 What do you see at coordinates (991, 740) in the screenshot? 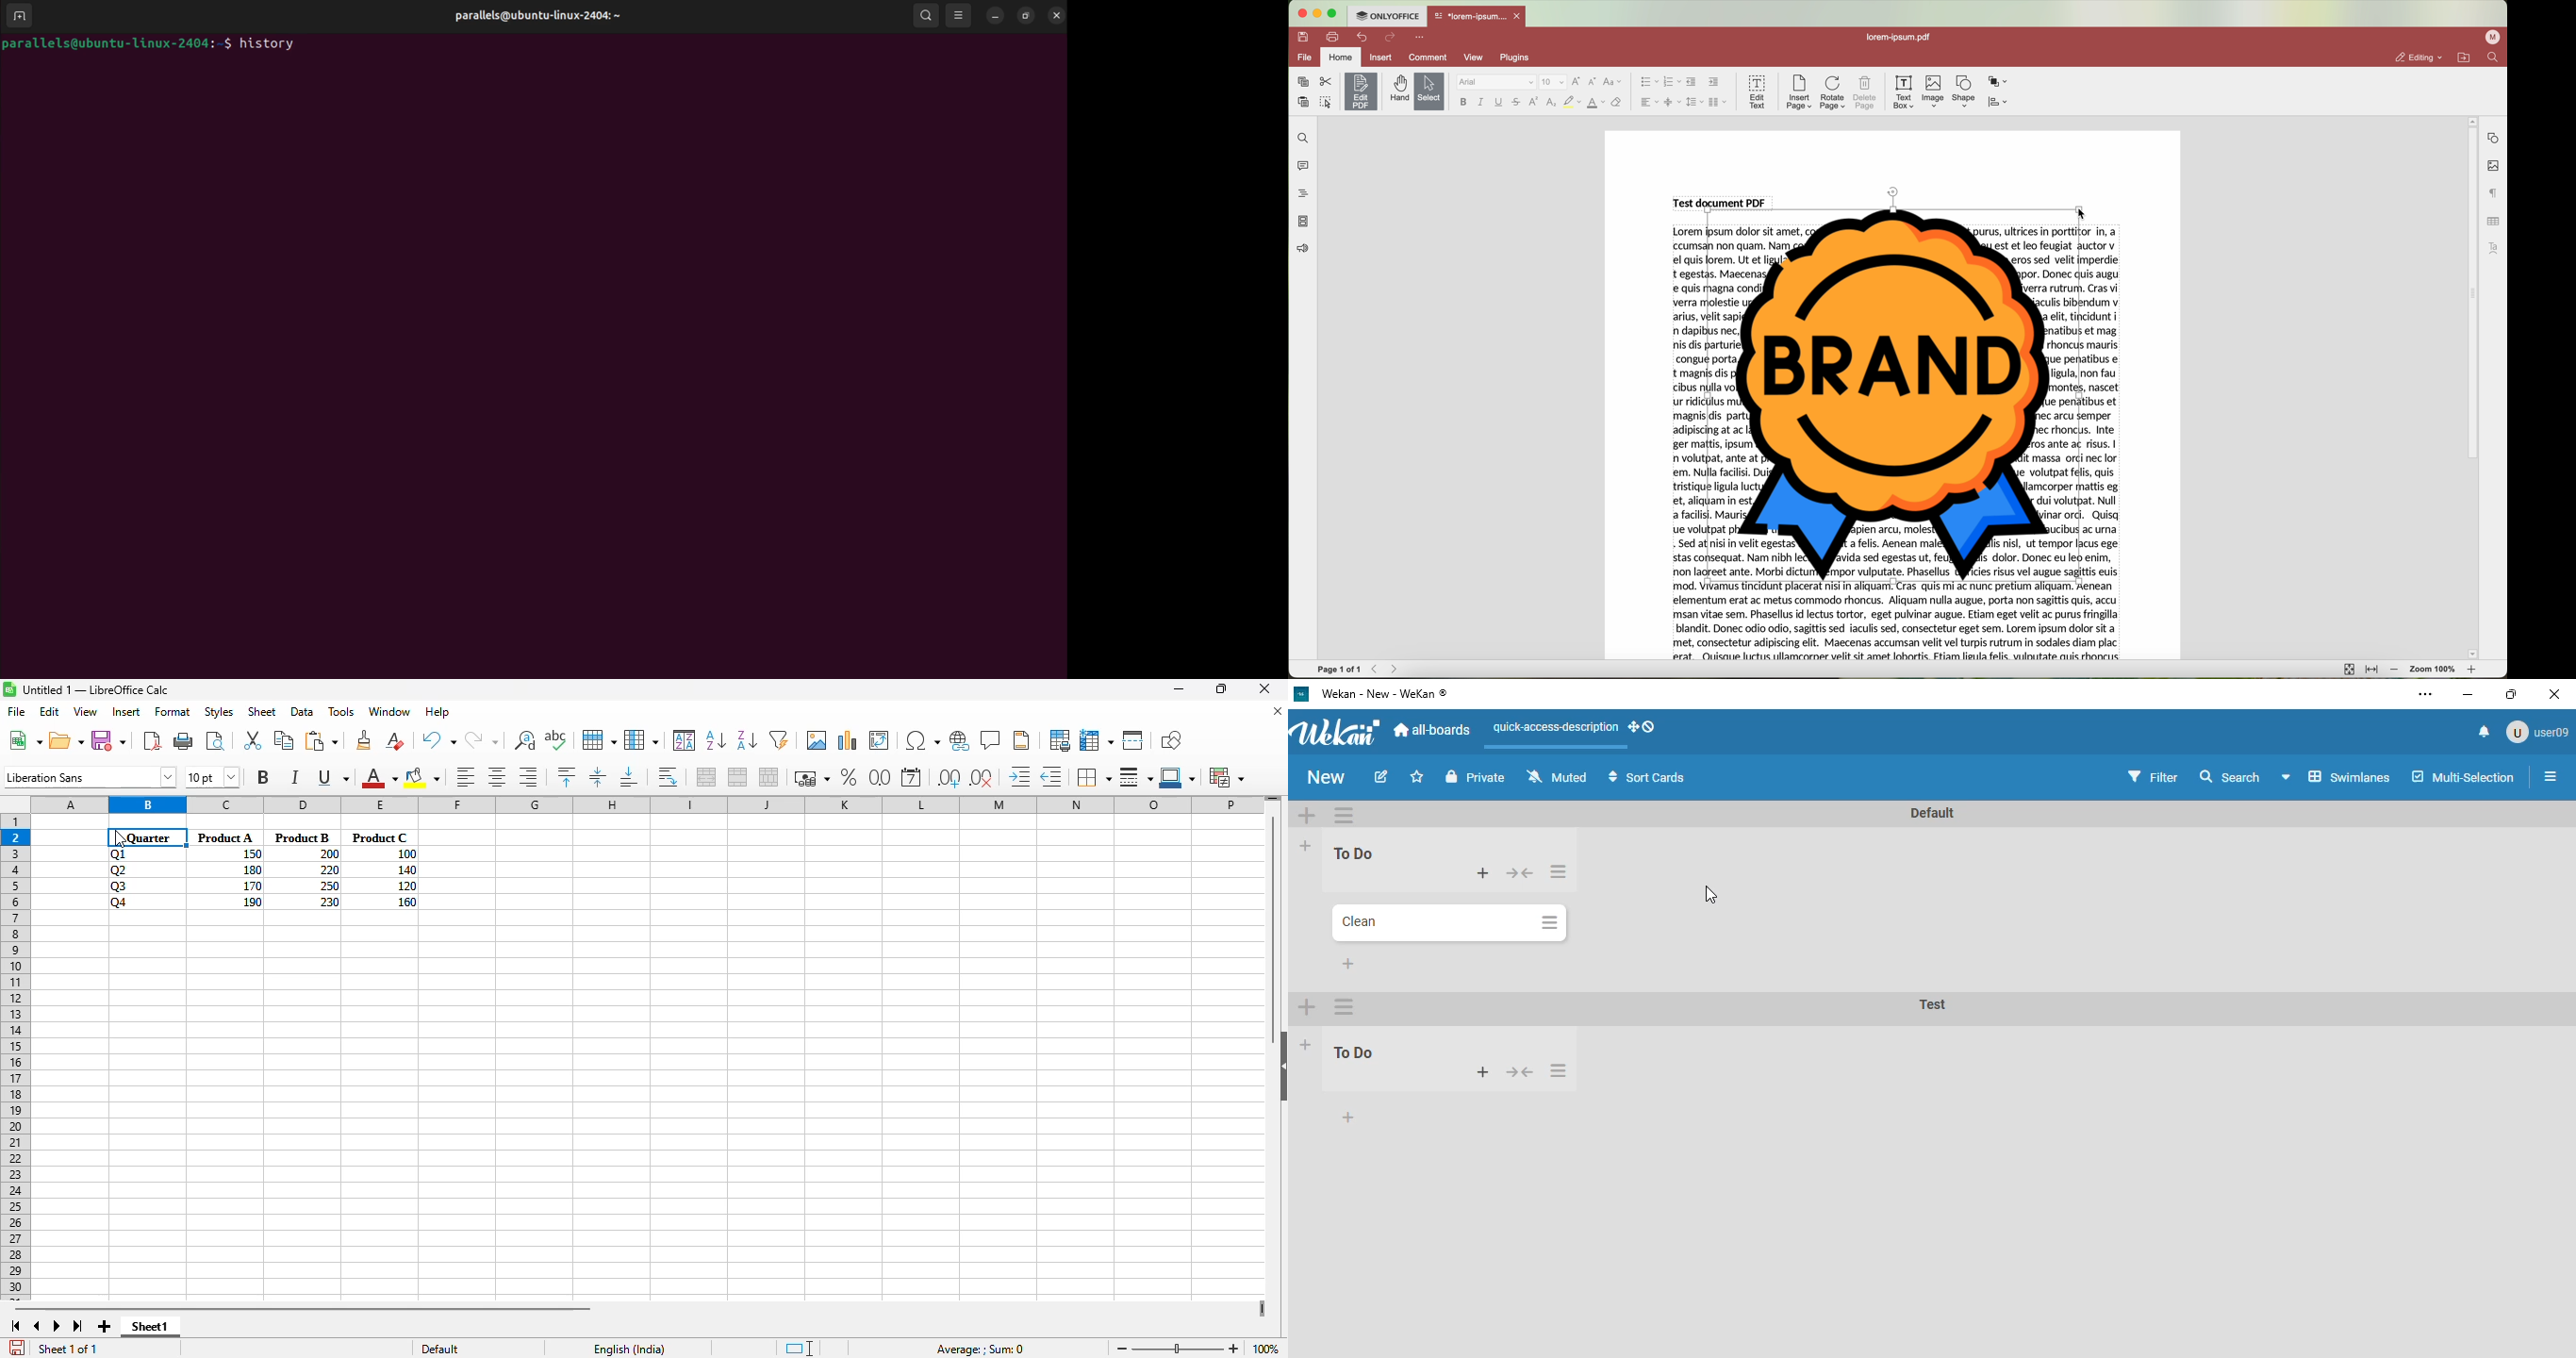
I see `insert comment` at bounding box center [991, 740].